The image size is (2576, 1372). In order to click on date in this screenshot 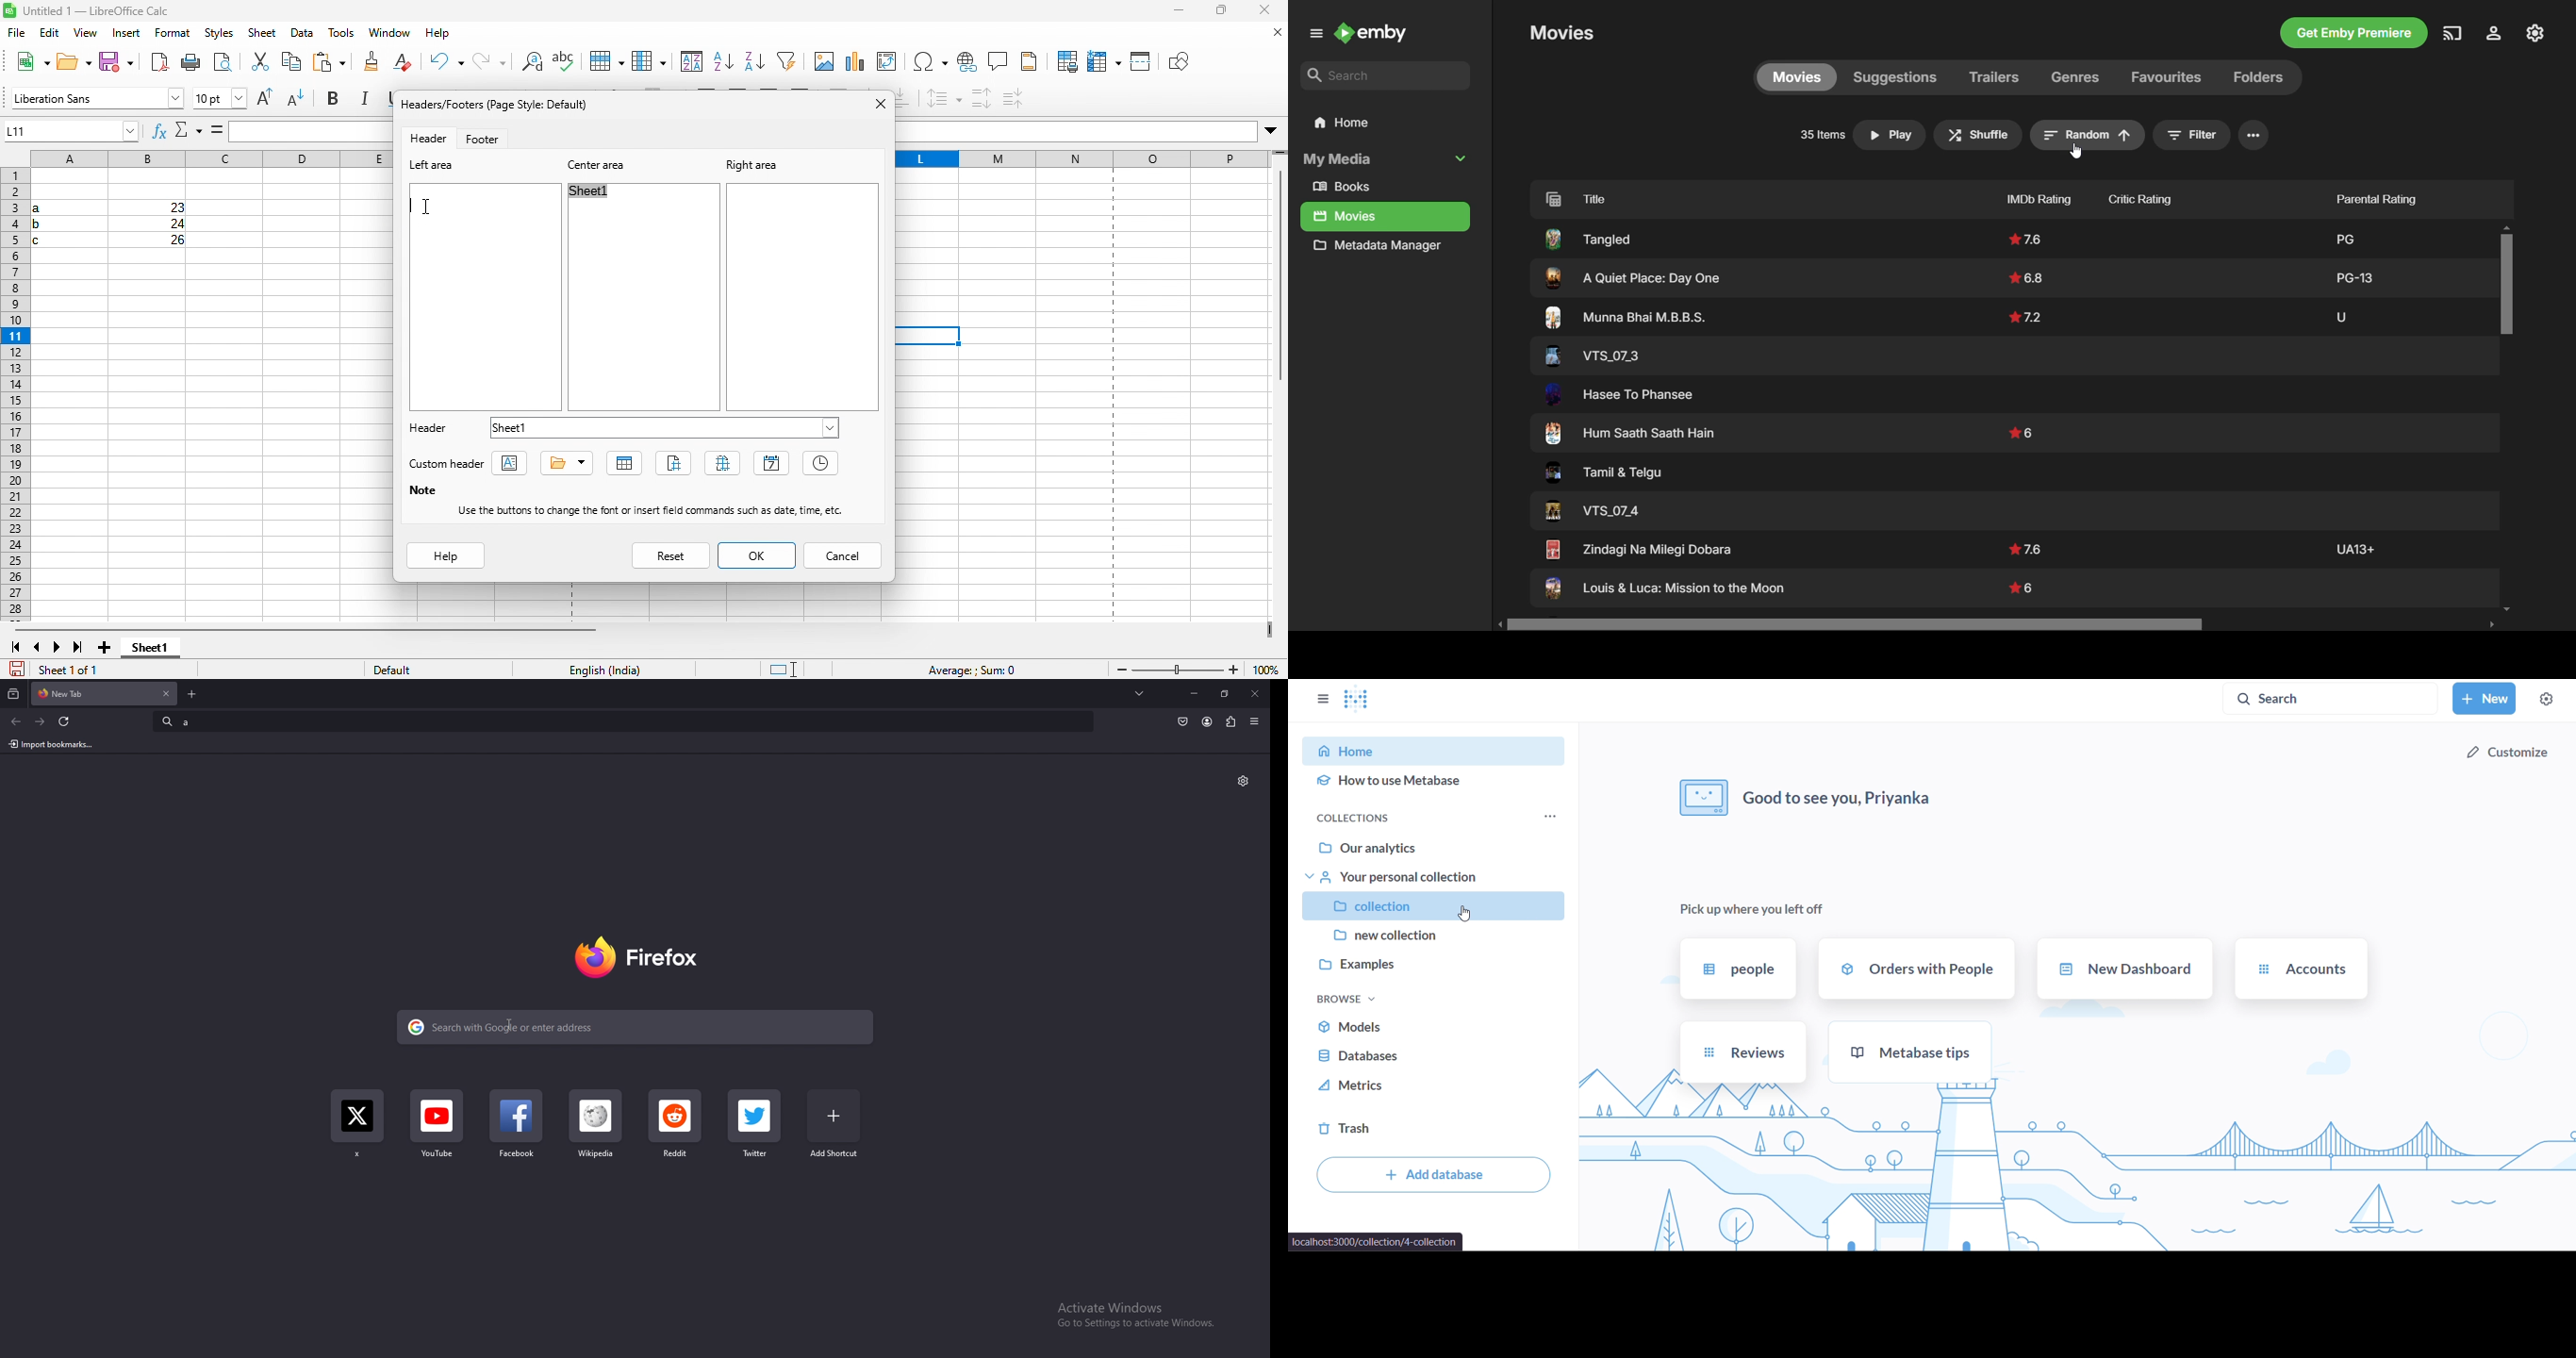, I will do `click(770, 464)`.